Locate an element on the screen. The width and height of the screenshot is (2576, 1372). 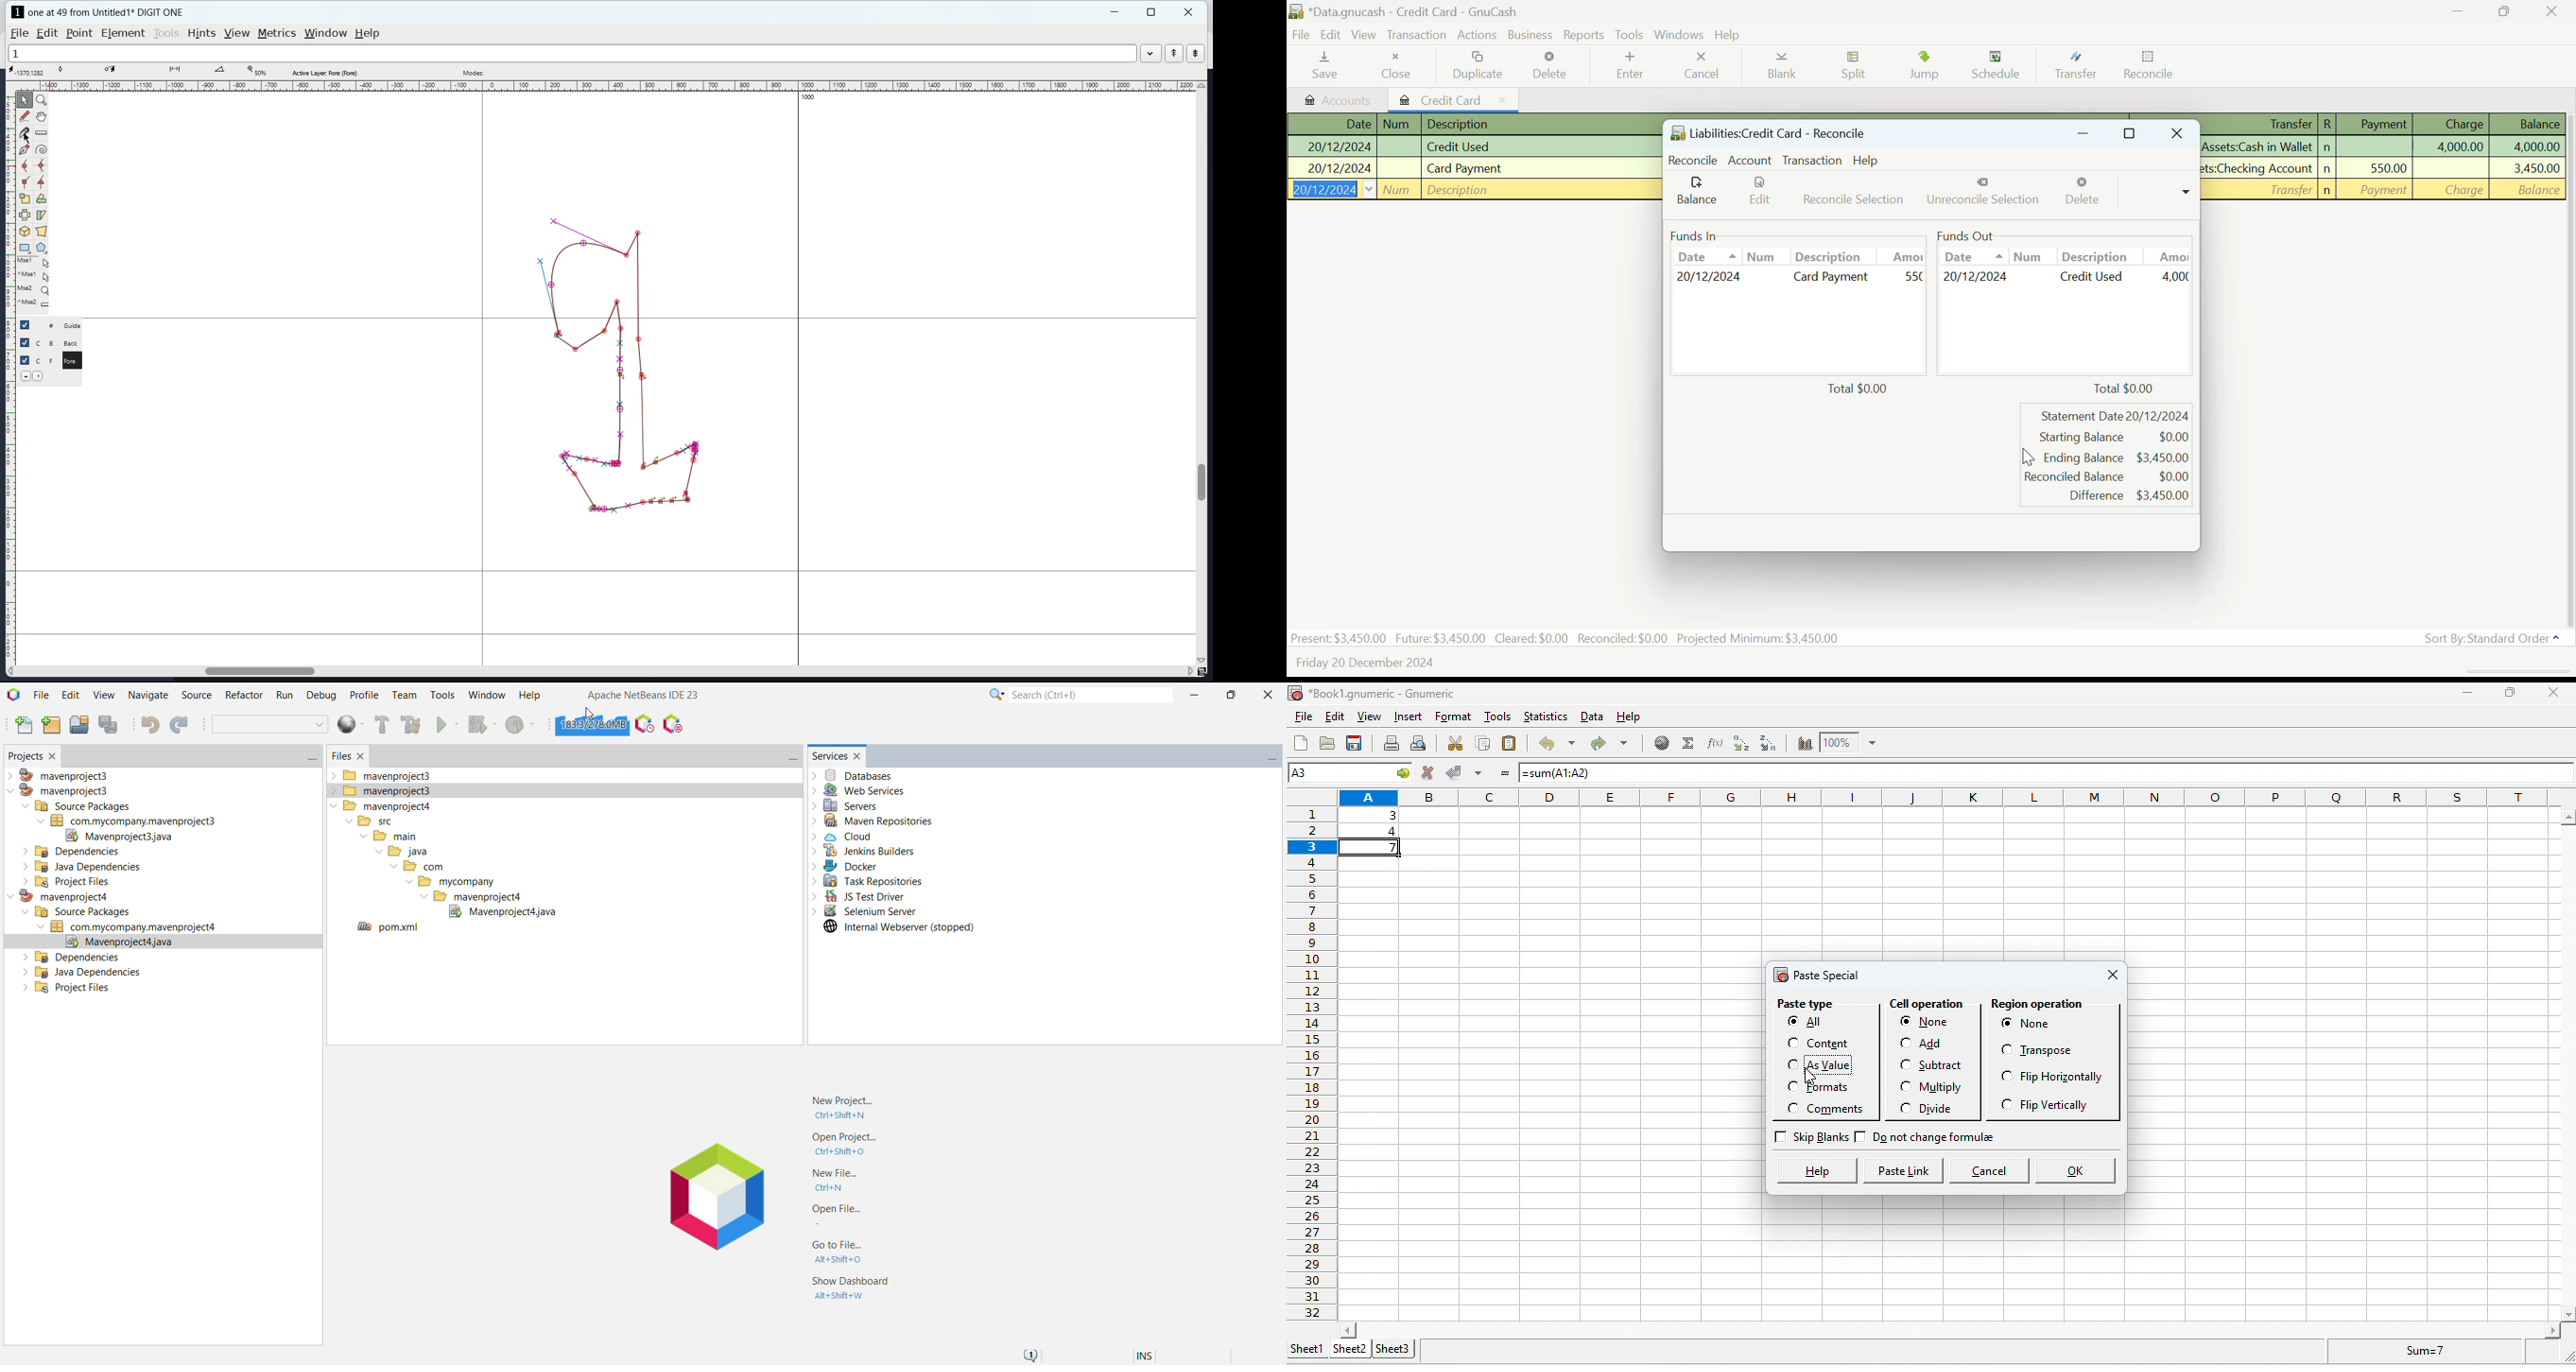
none is located at coordinates (1937, 1023).